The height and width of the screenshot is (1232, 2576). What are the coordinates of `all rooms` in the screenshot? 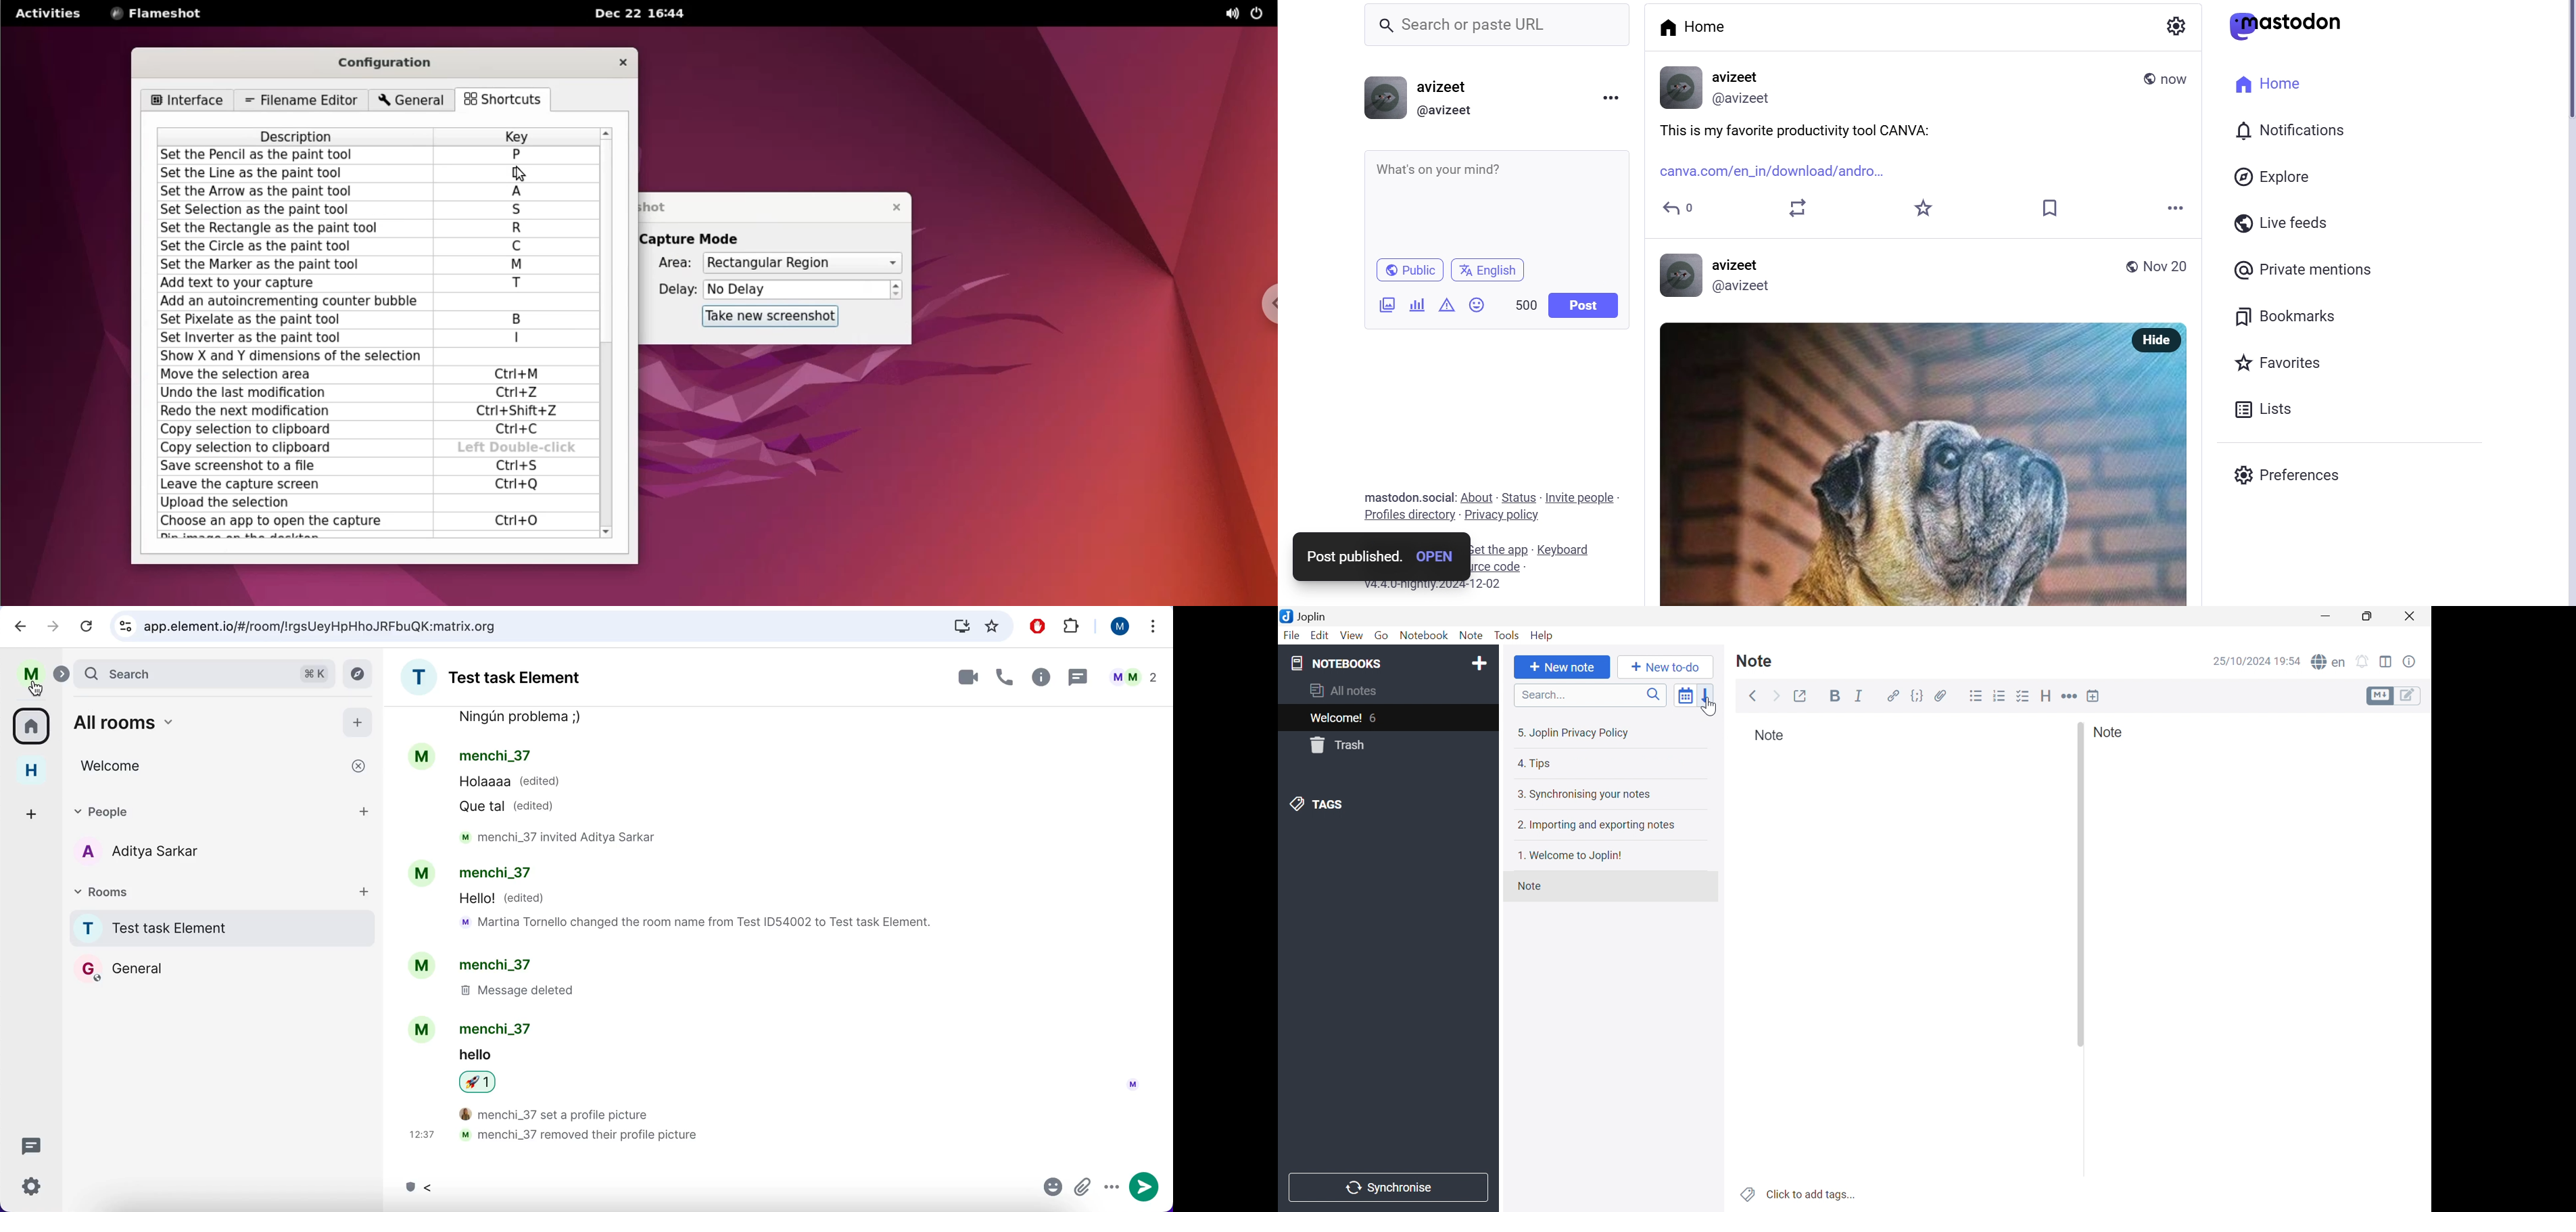 It's located at (32, 729).